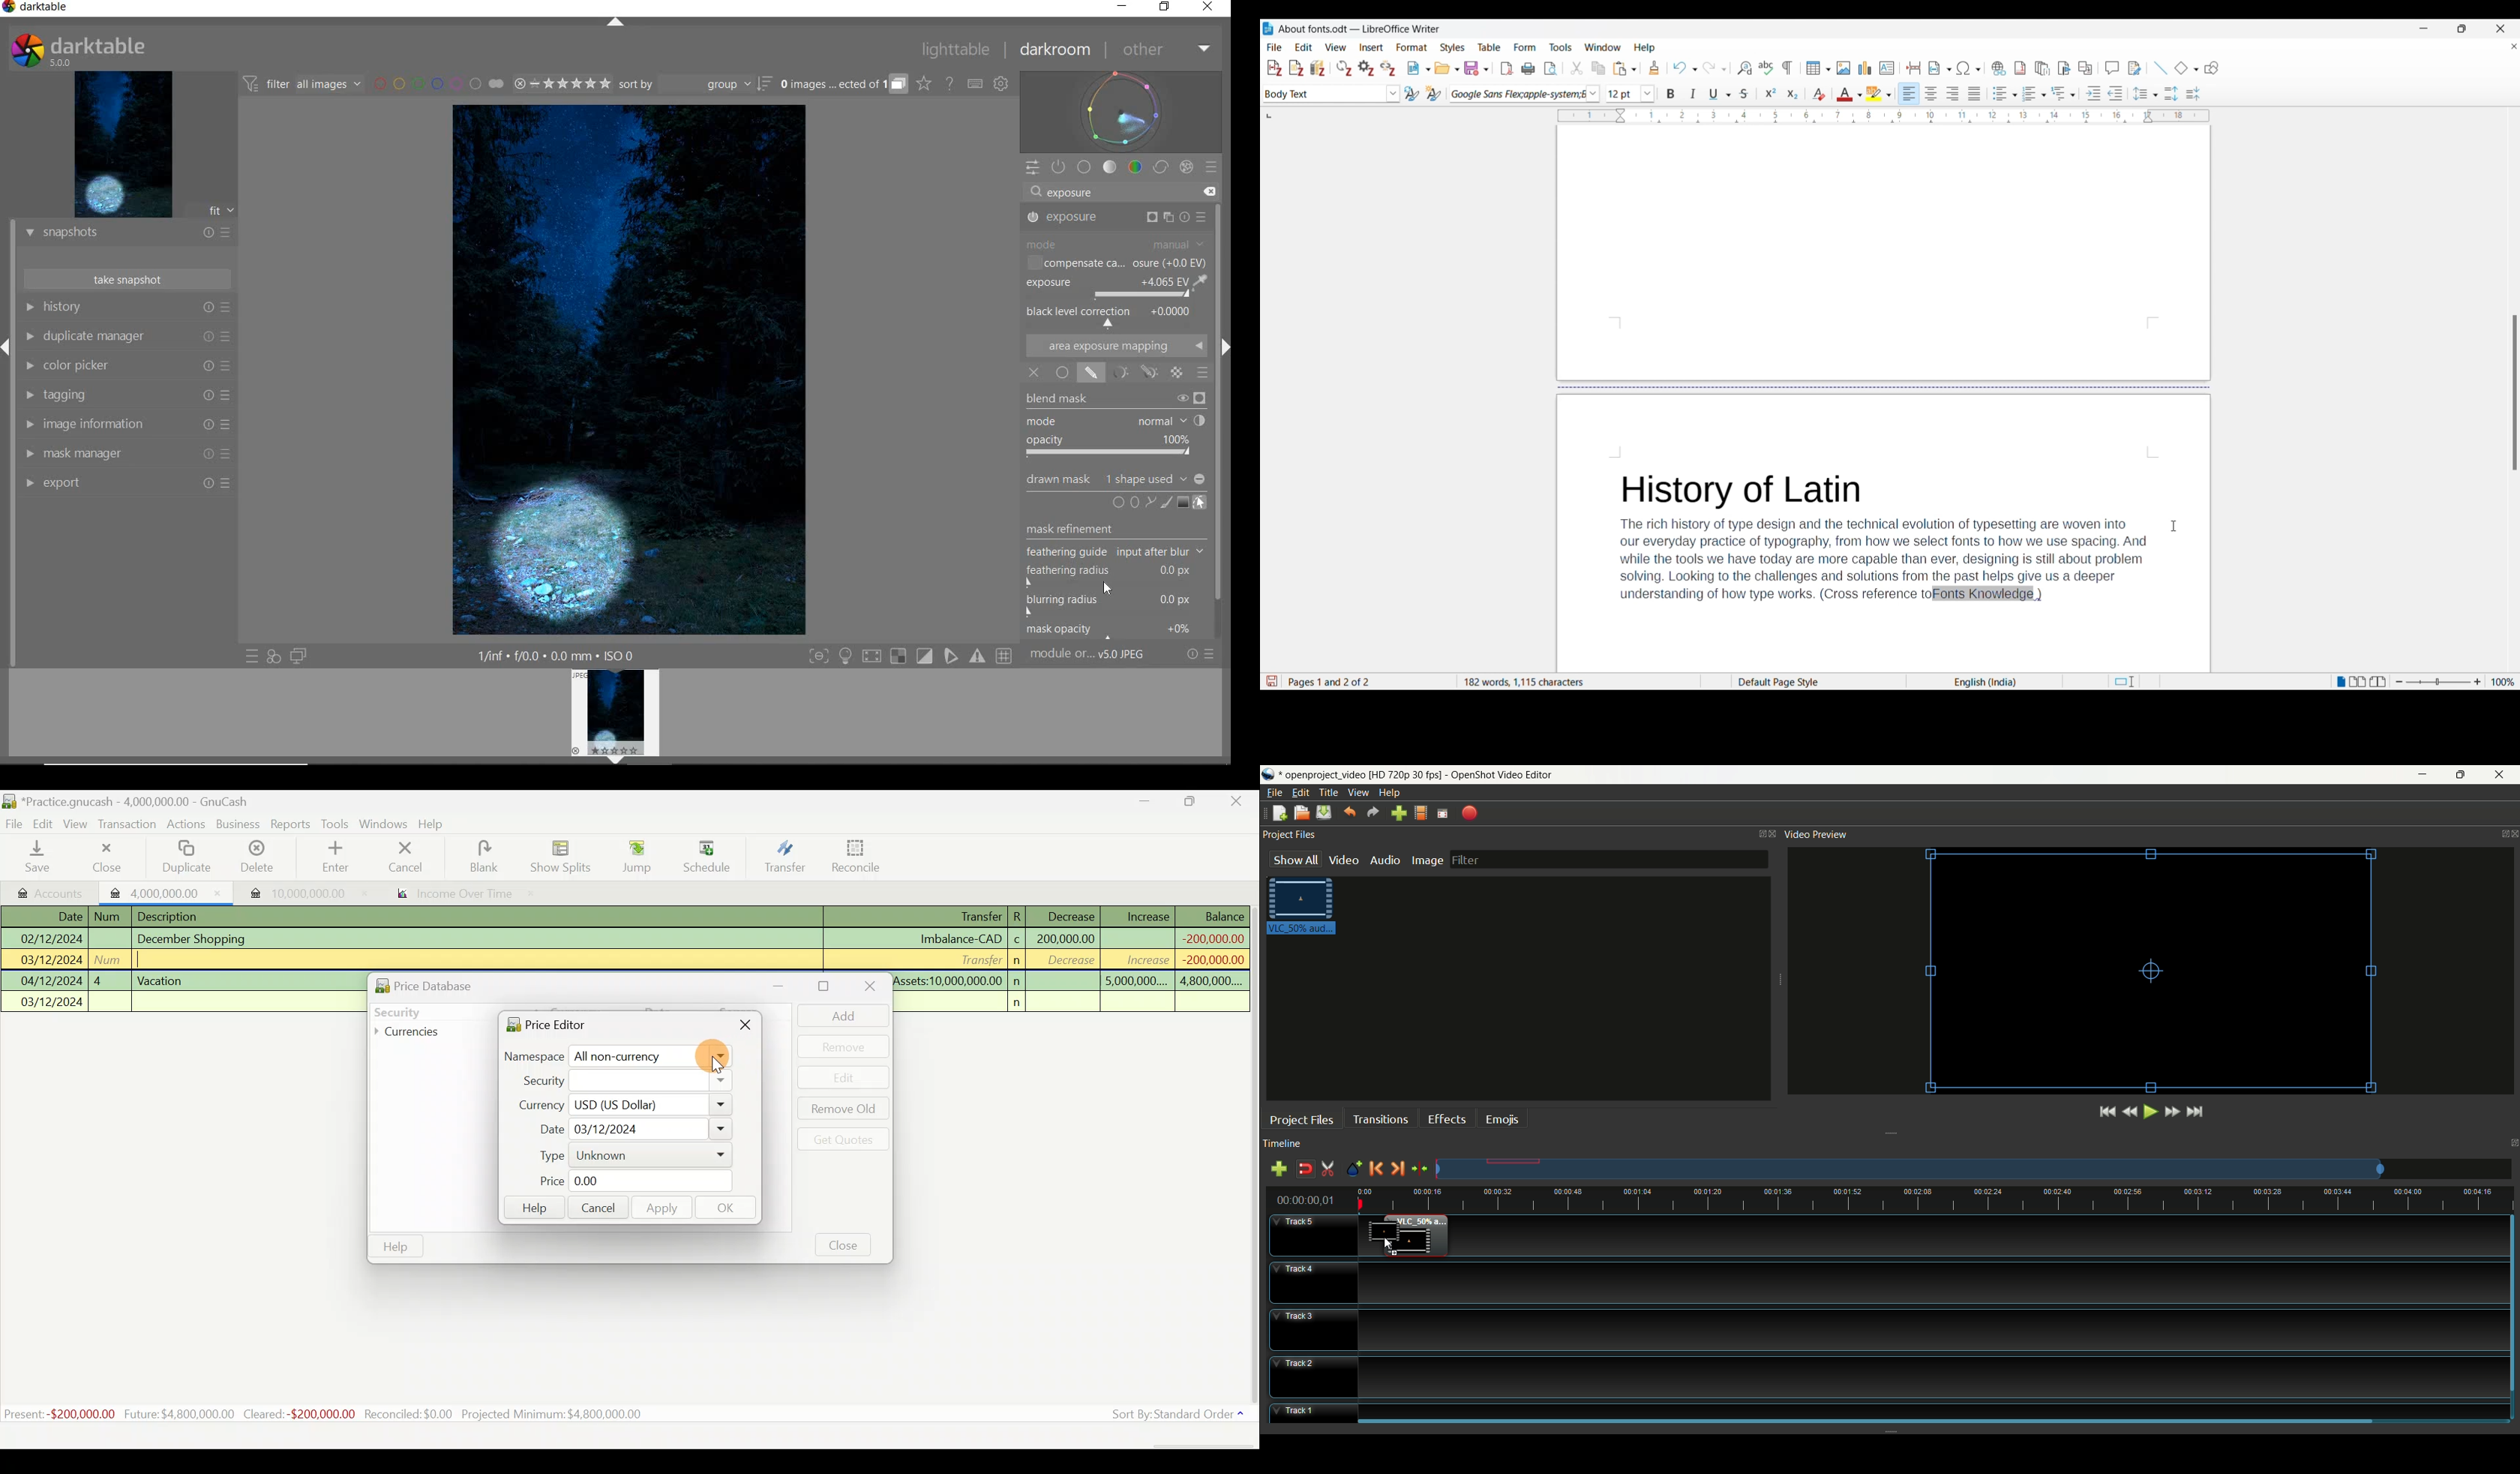  I want to click on Highlight color options, so click(1878, 94).